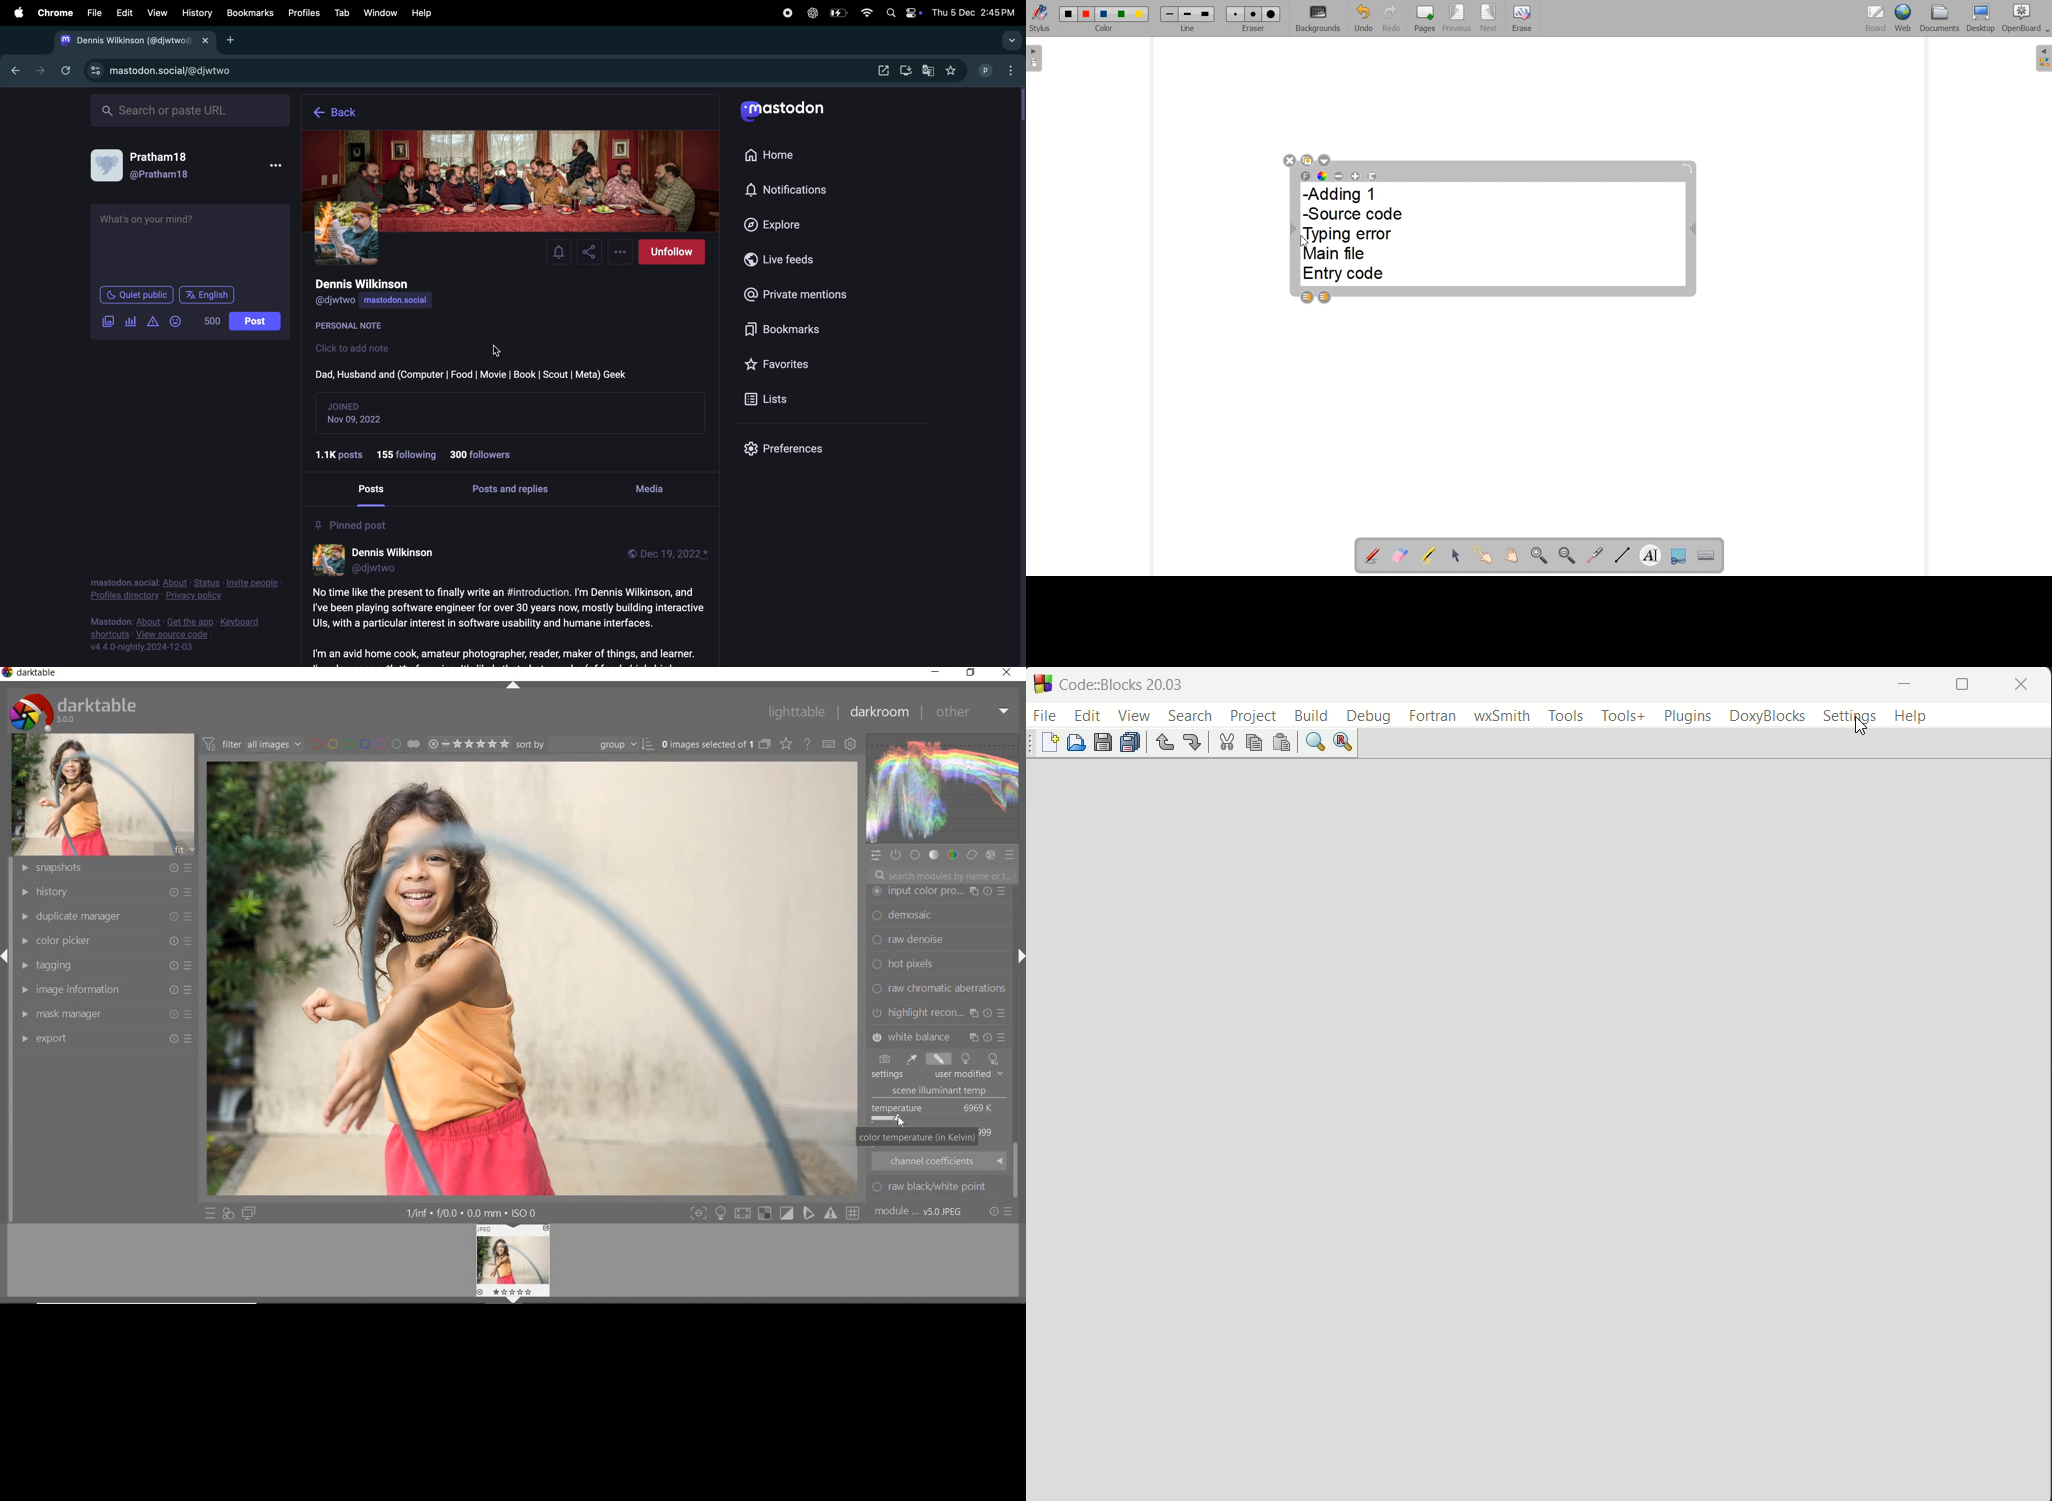  Describe the element at coordinates (766, 399) in the screenshot. I see `list` at that location.